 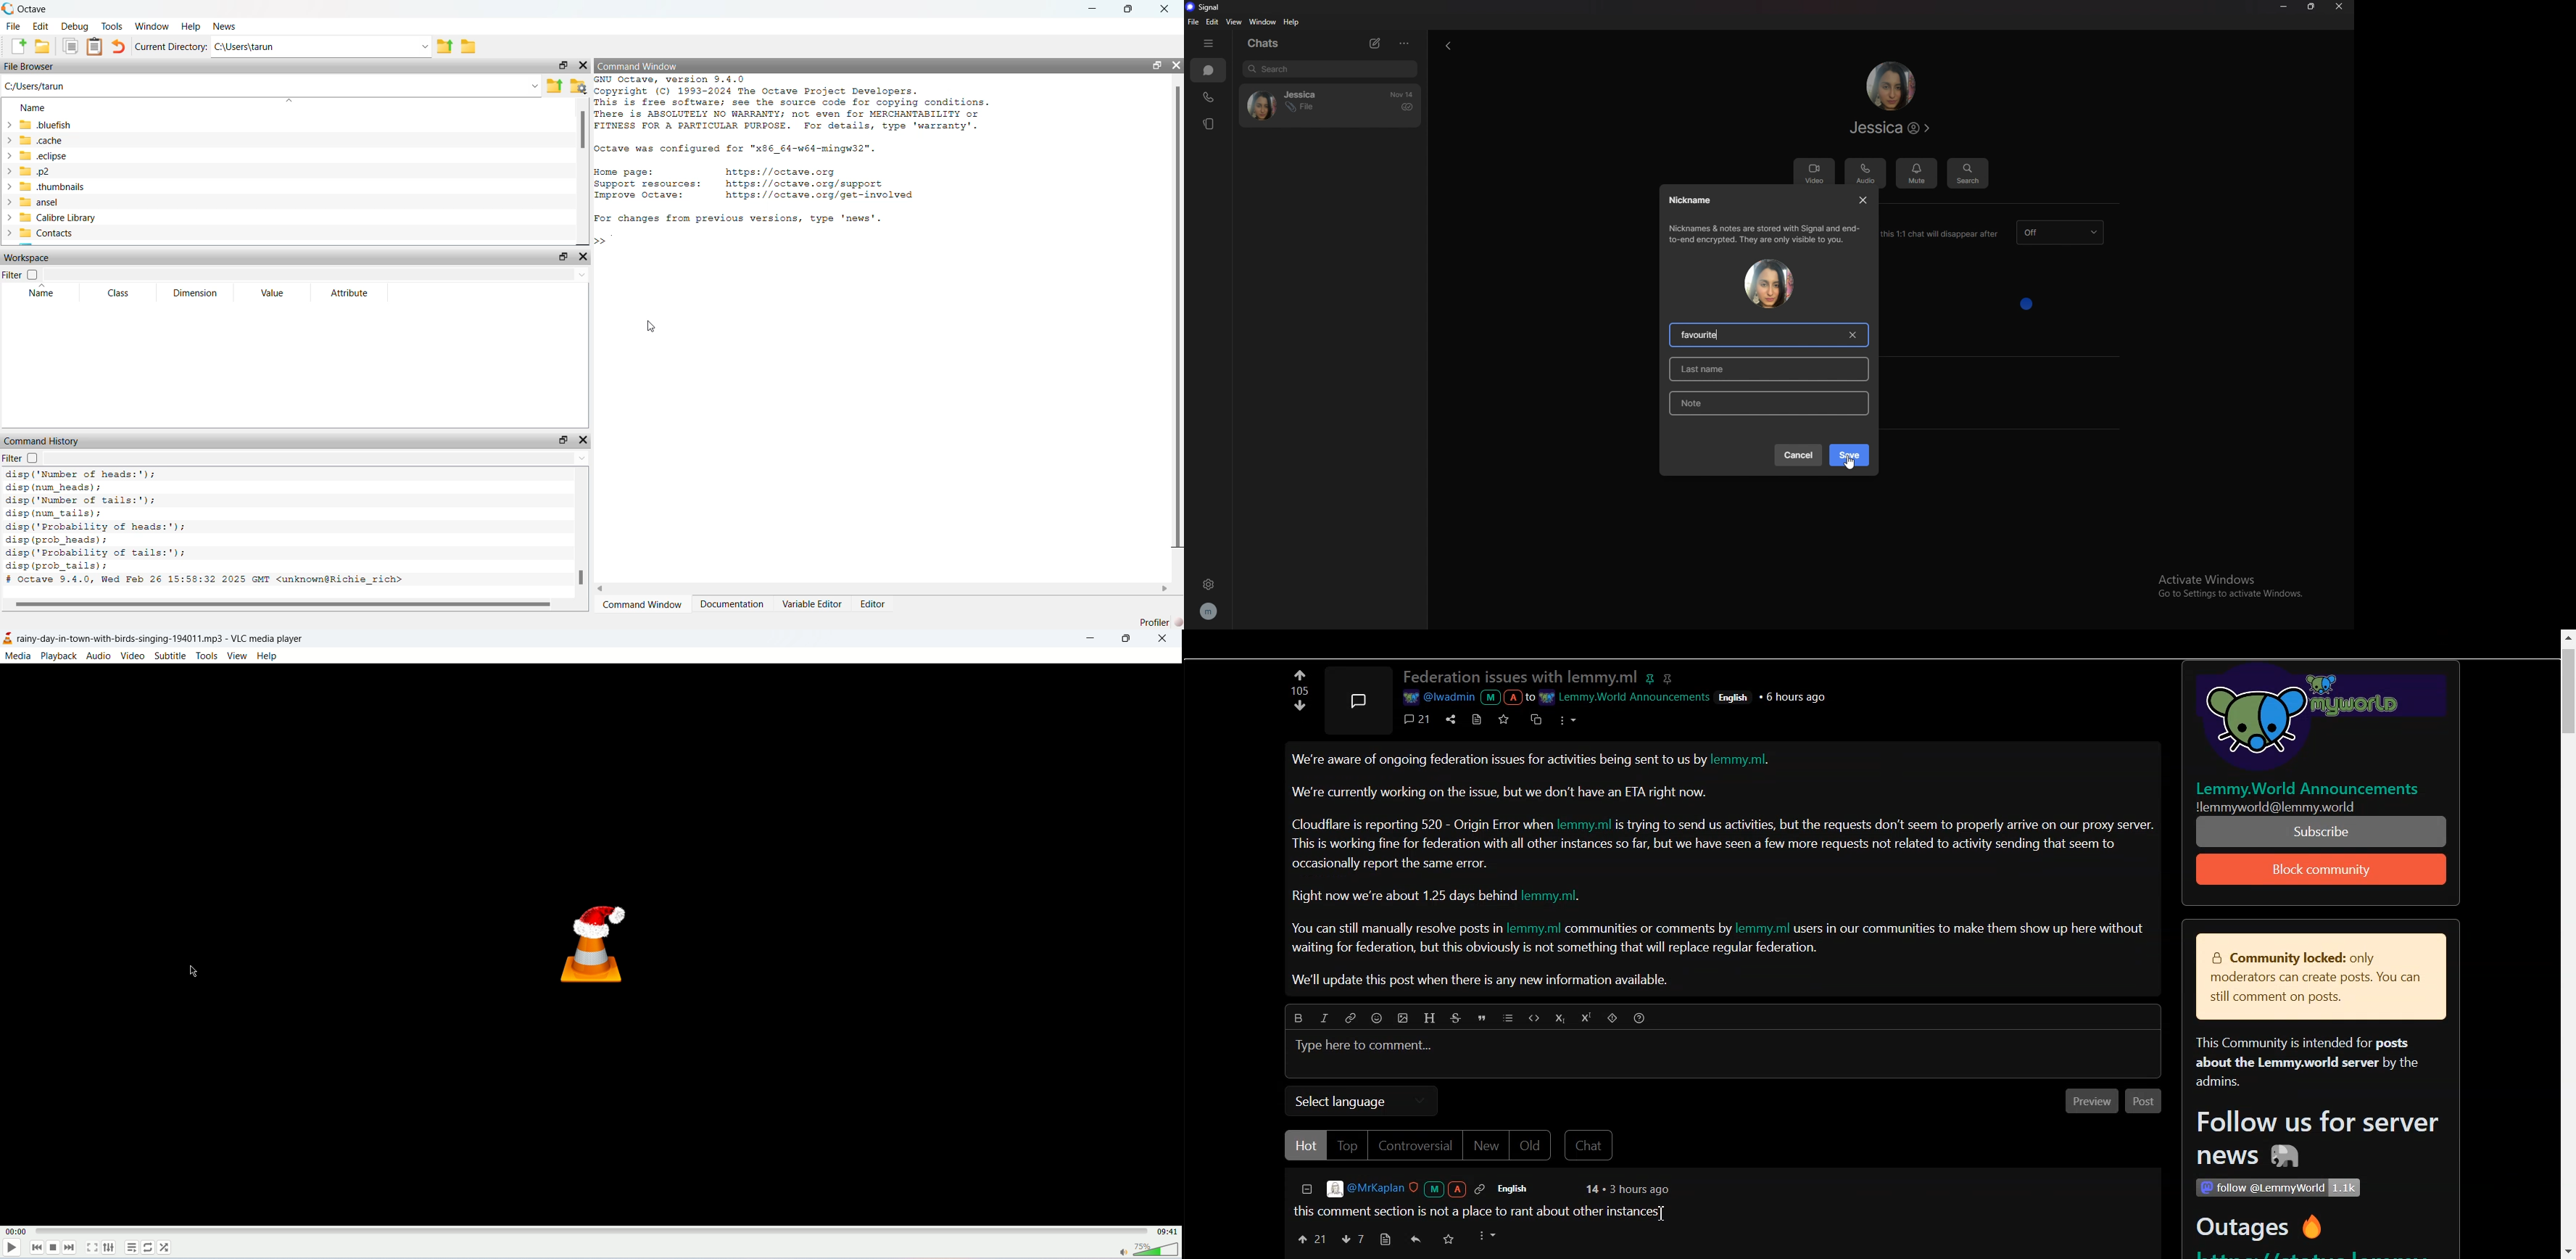 What do you see at coordinates (1458, 1018) in the screenshot?
I see `Strike through` at bounding box center [1458, 1018].